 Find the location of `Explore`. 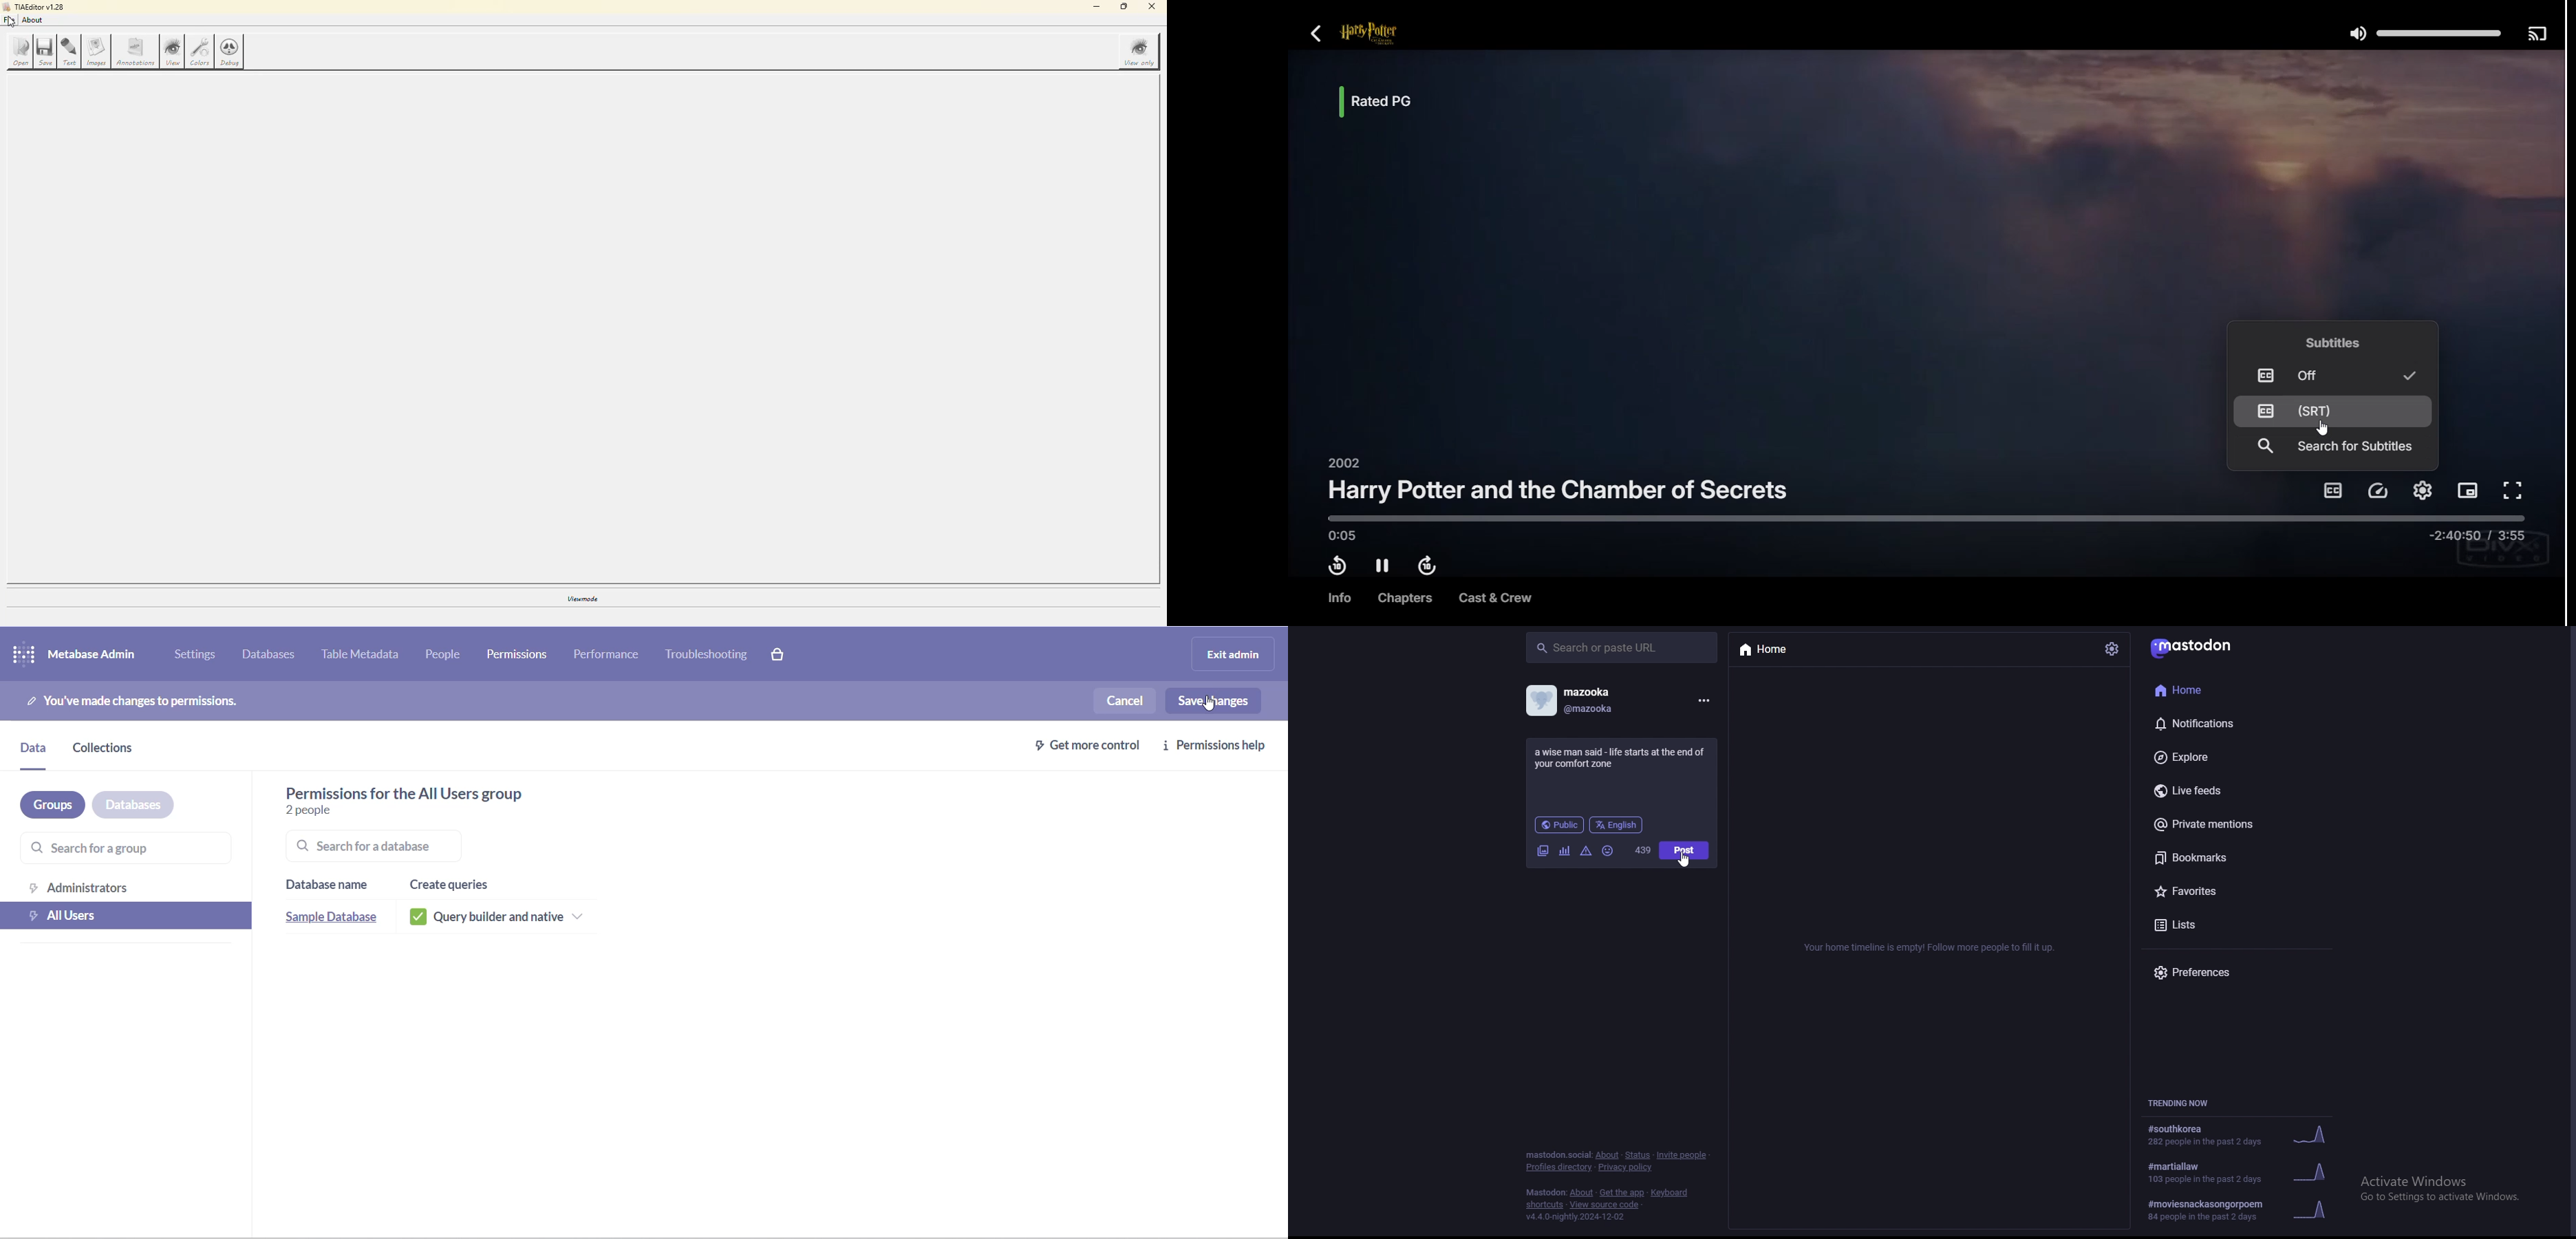

Explore is located at coordinates (2222, 756).